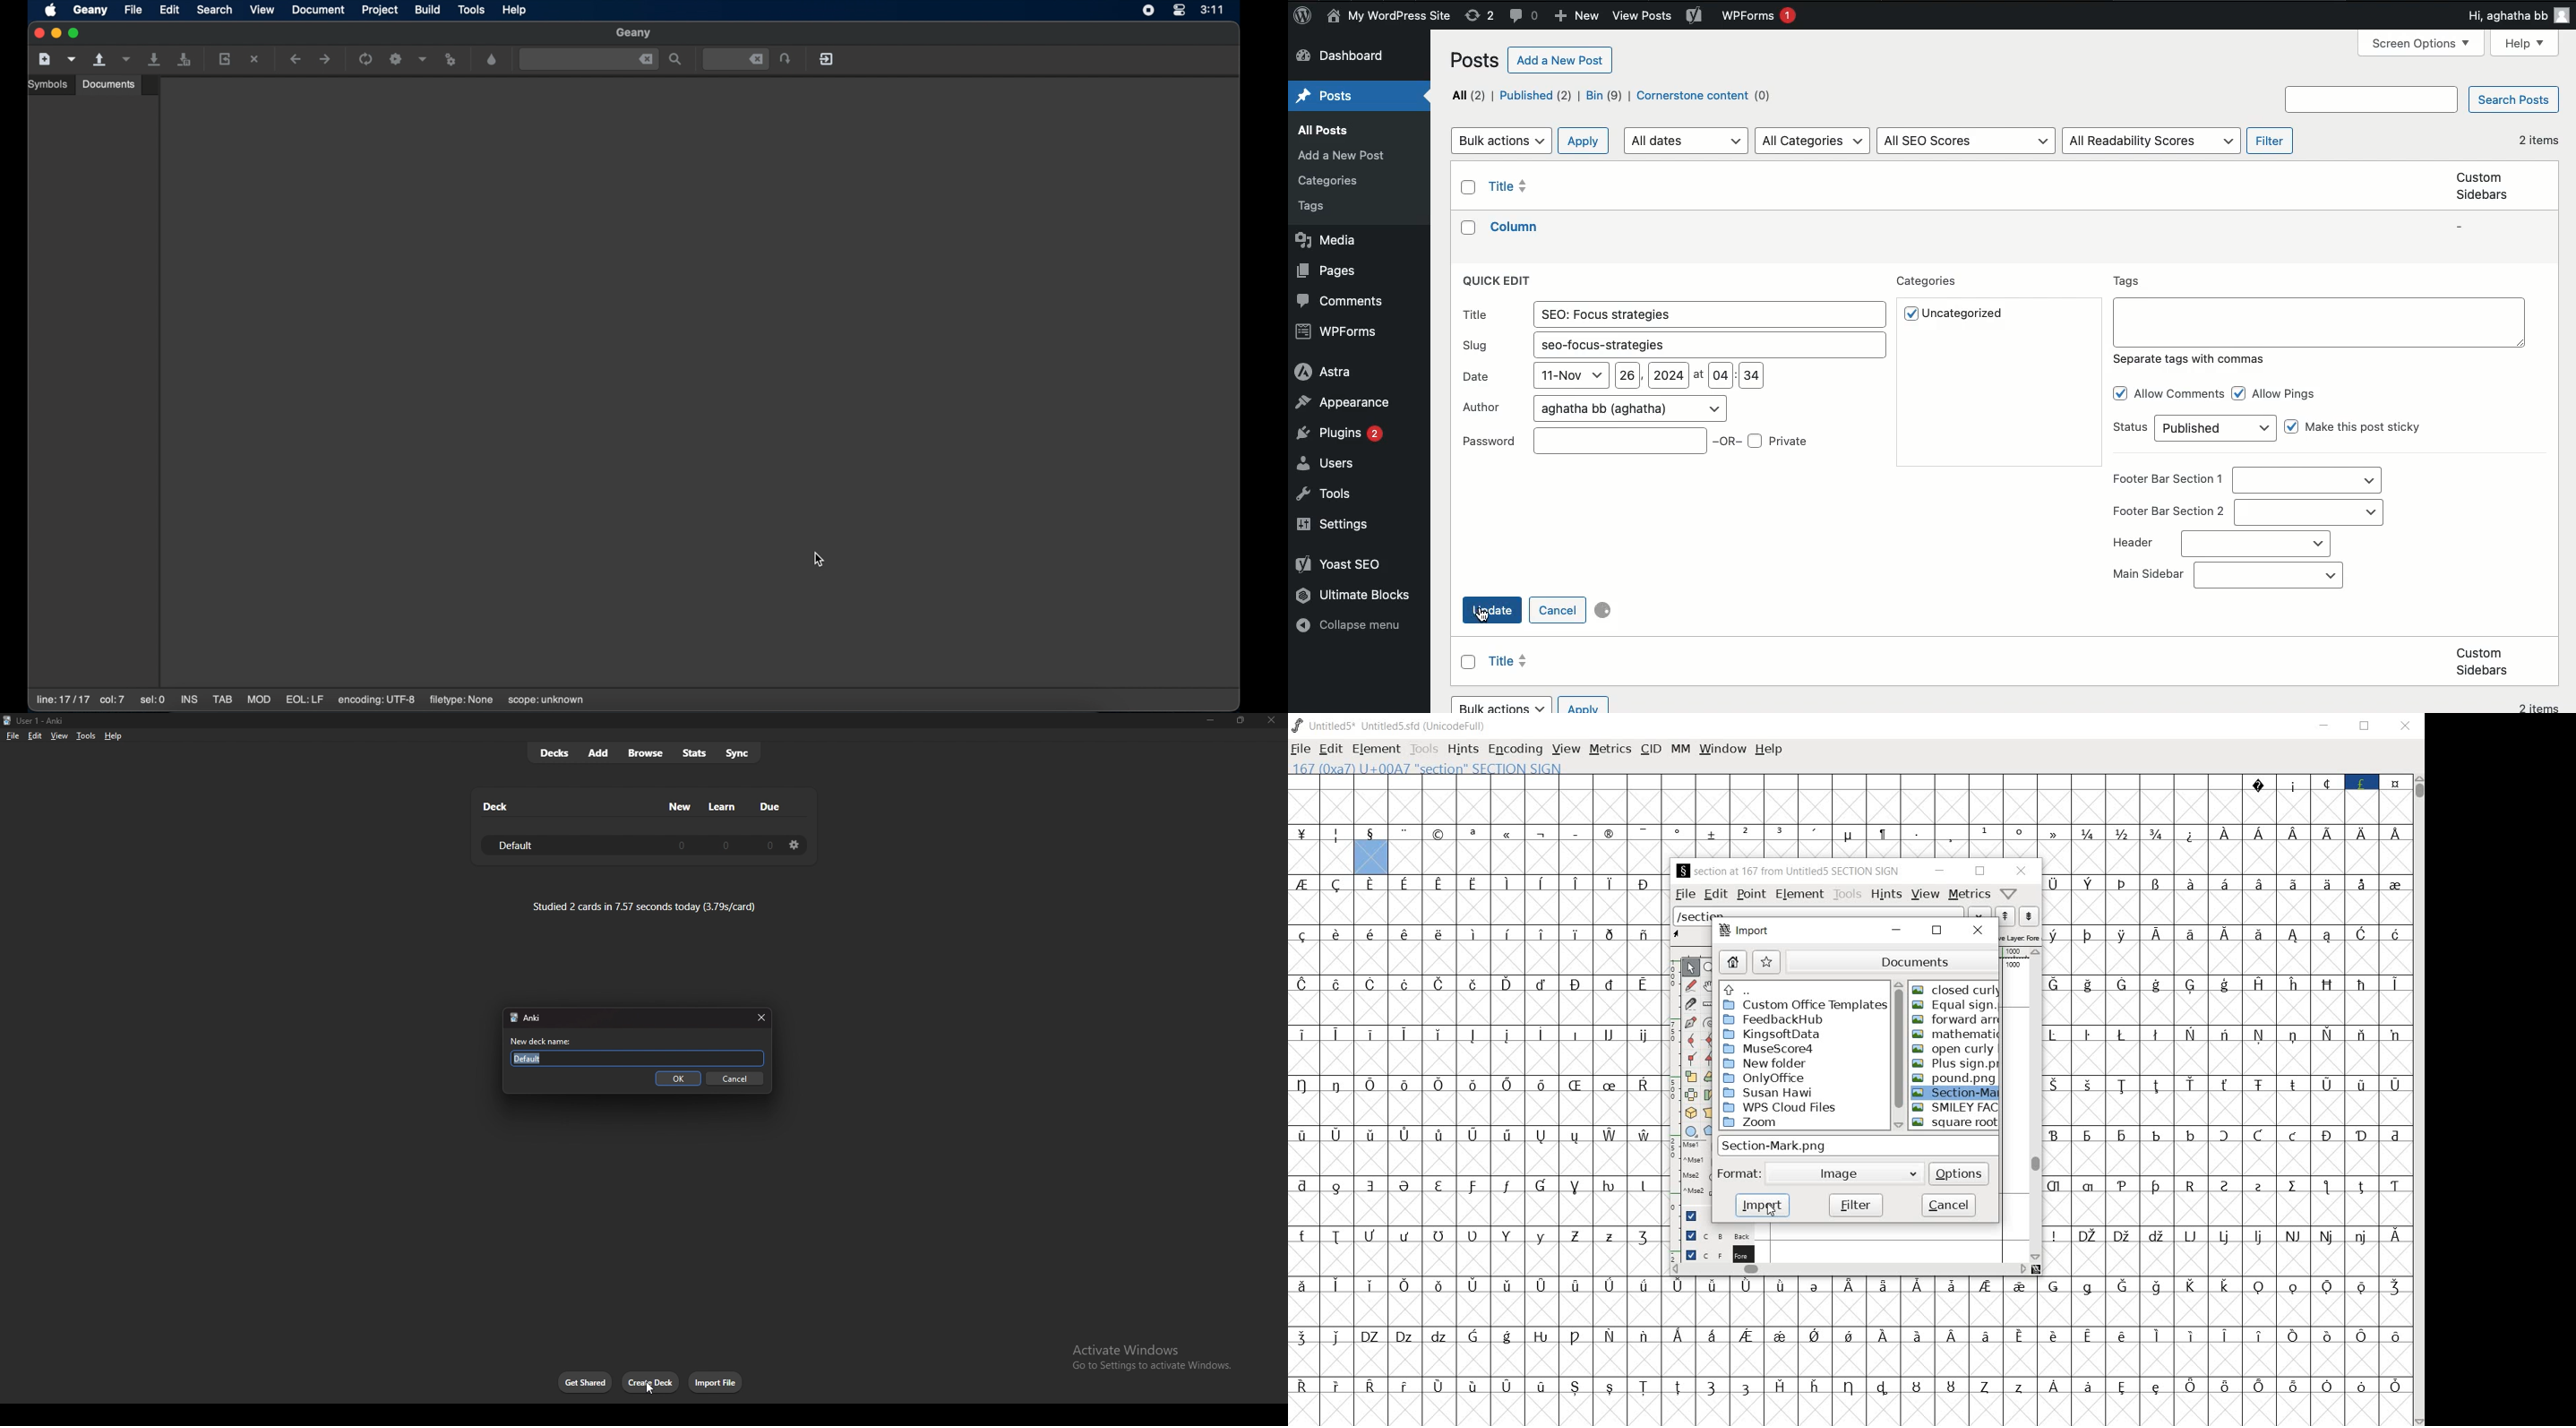  What do you see at coordinates (1710, 1111) in the screenshot?
I see `perform a perspective transformation on the selection` at bounding box center [1710, 1111].